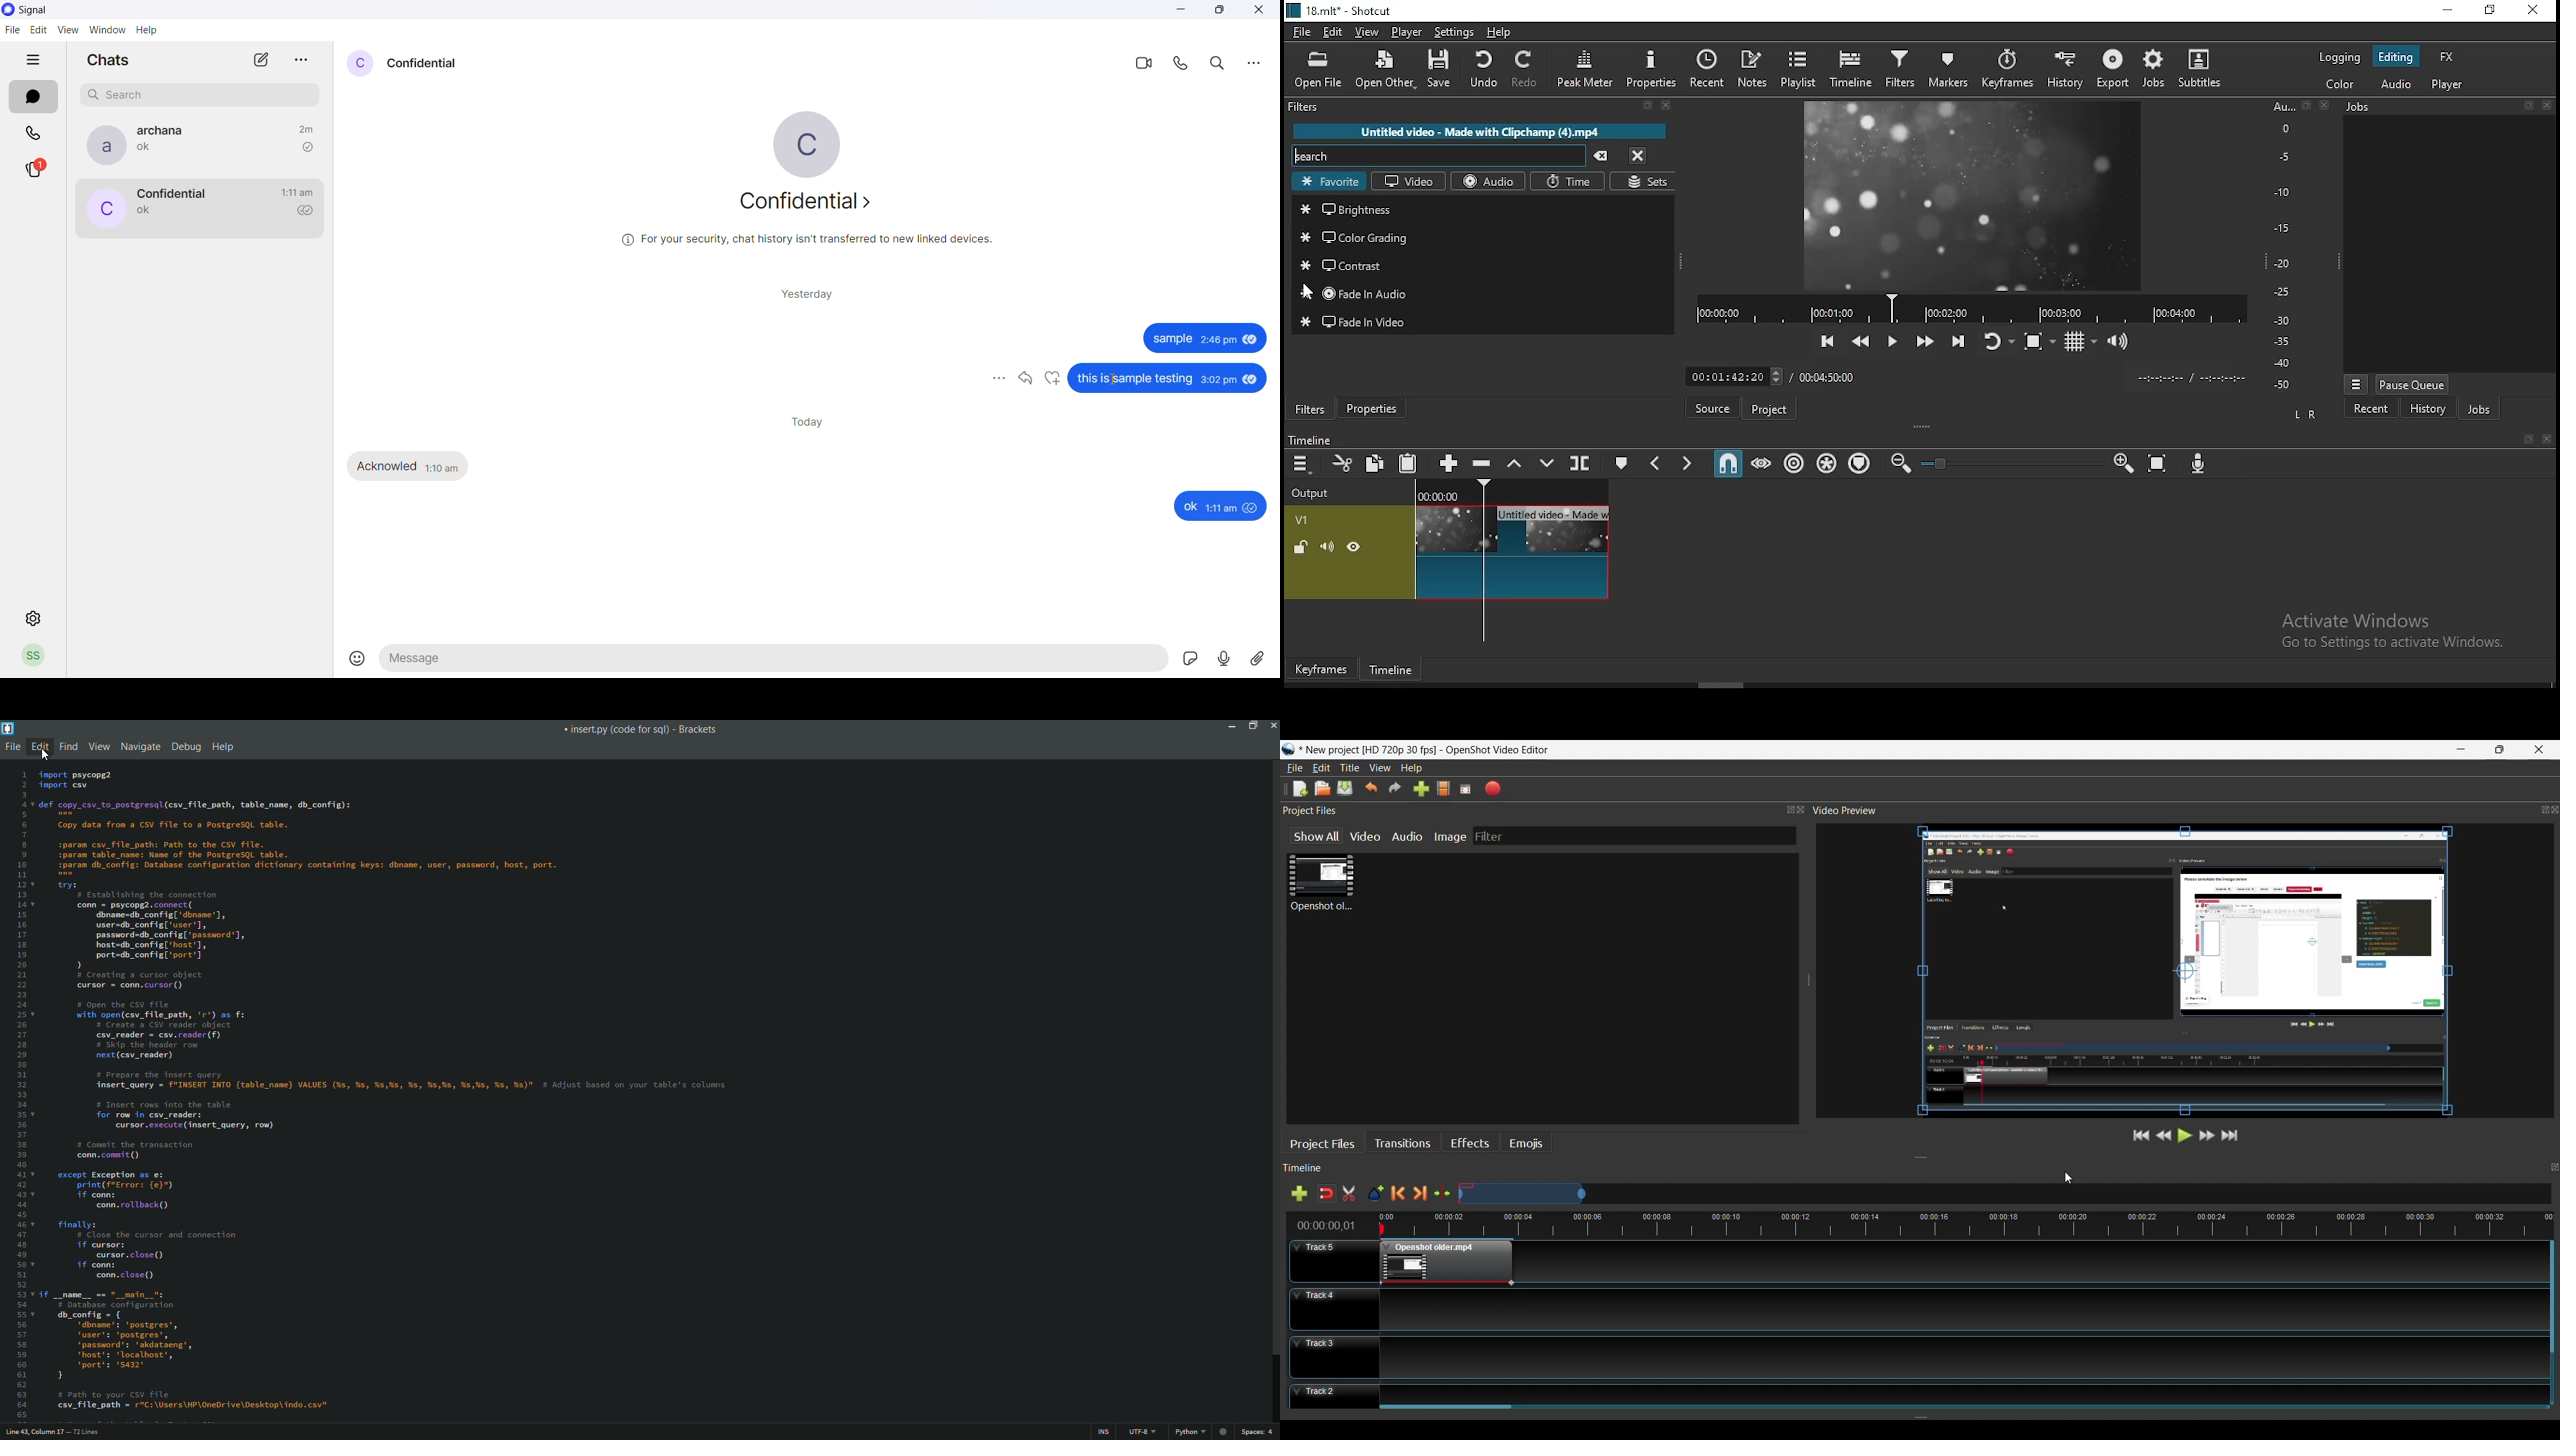 The image size is (2576, 1456). I want to click on Track Header, so click(1333, 1396).